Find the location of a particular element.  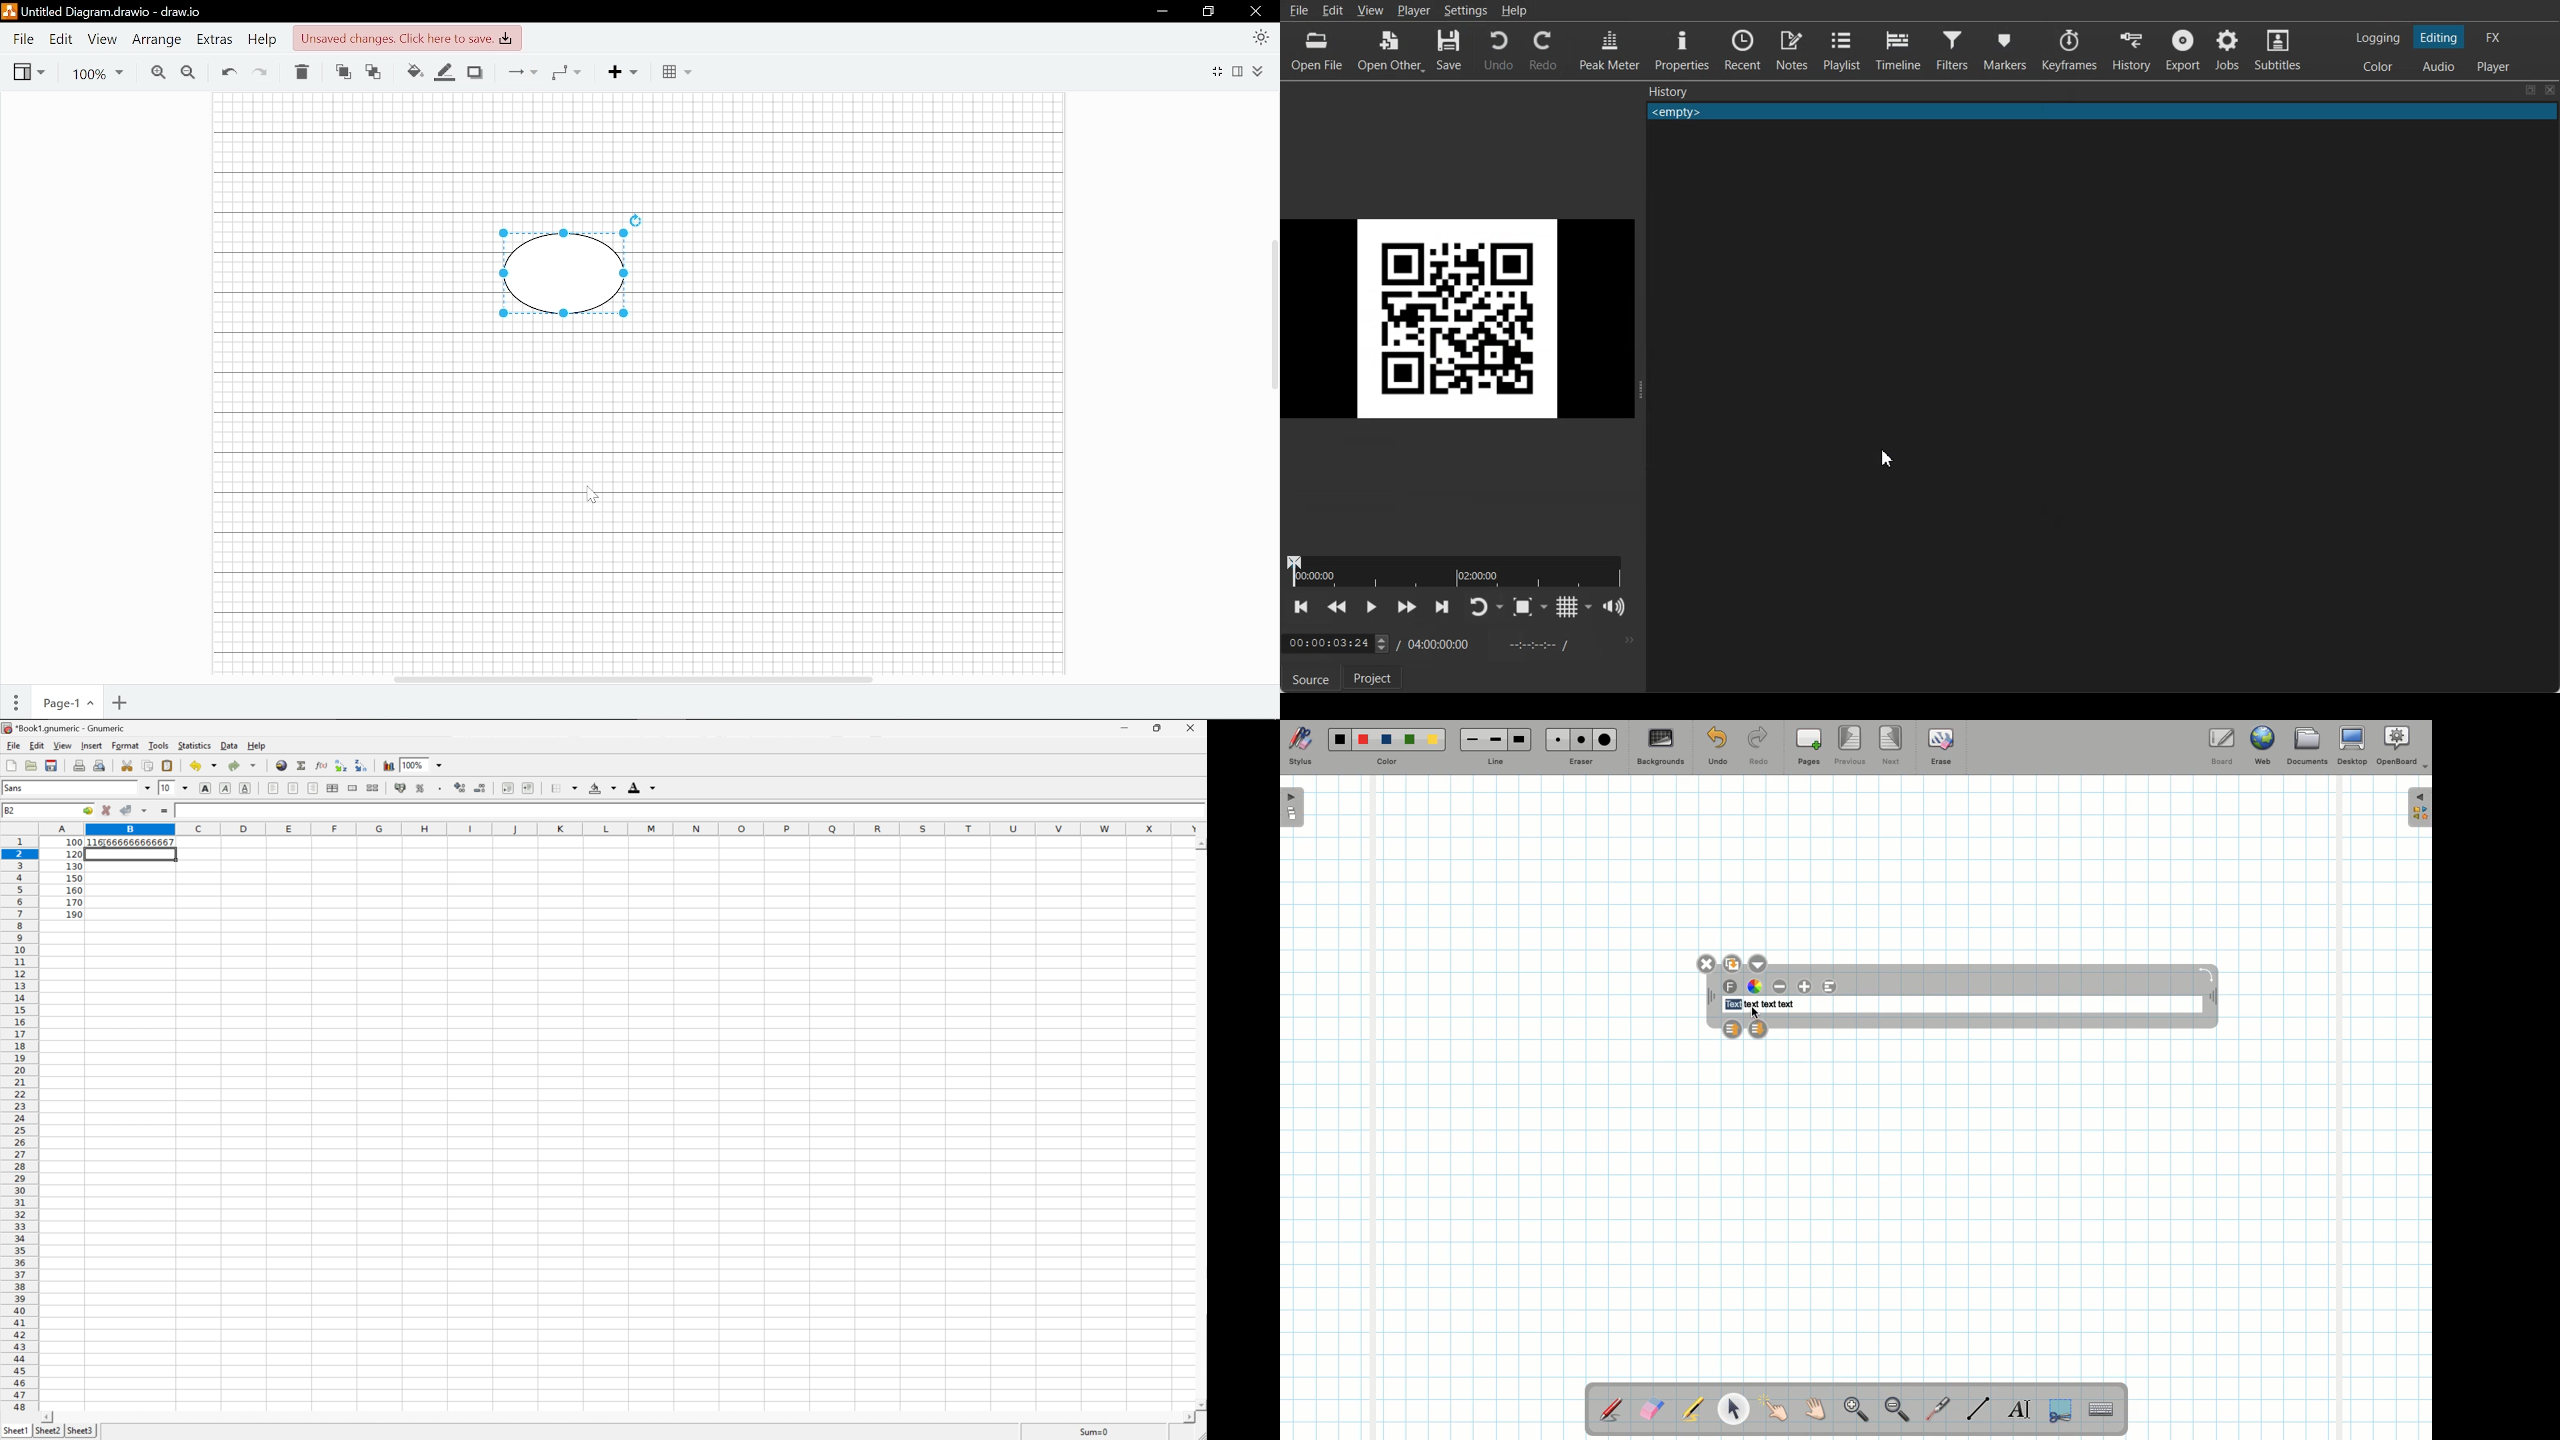

Timeline is located at coordinates (1897, 48).